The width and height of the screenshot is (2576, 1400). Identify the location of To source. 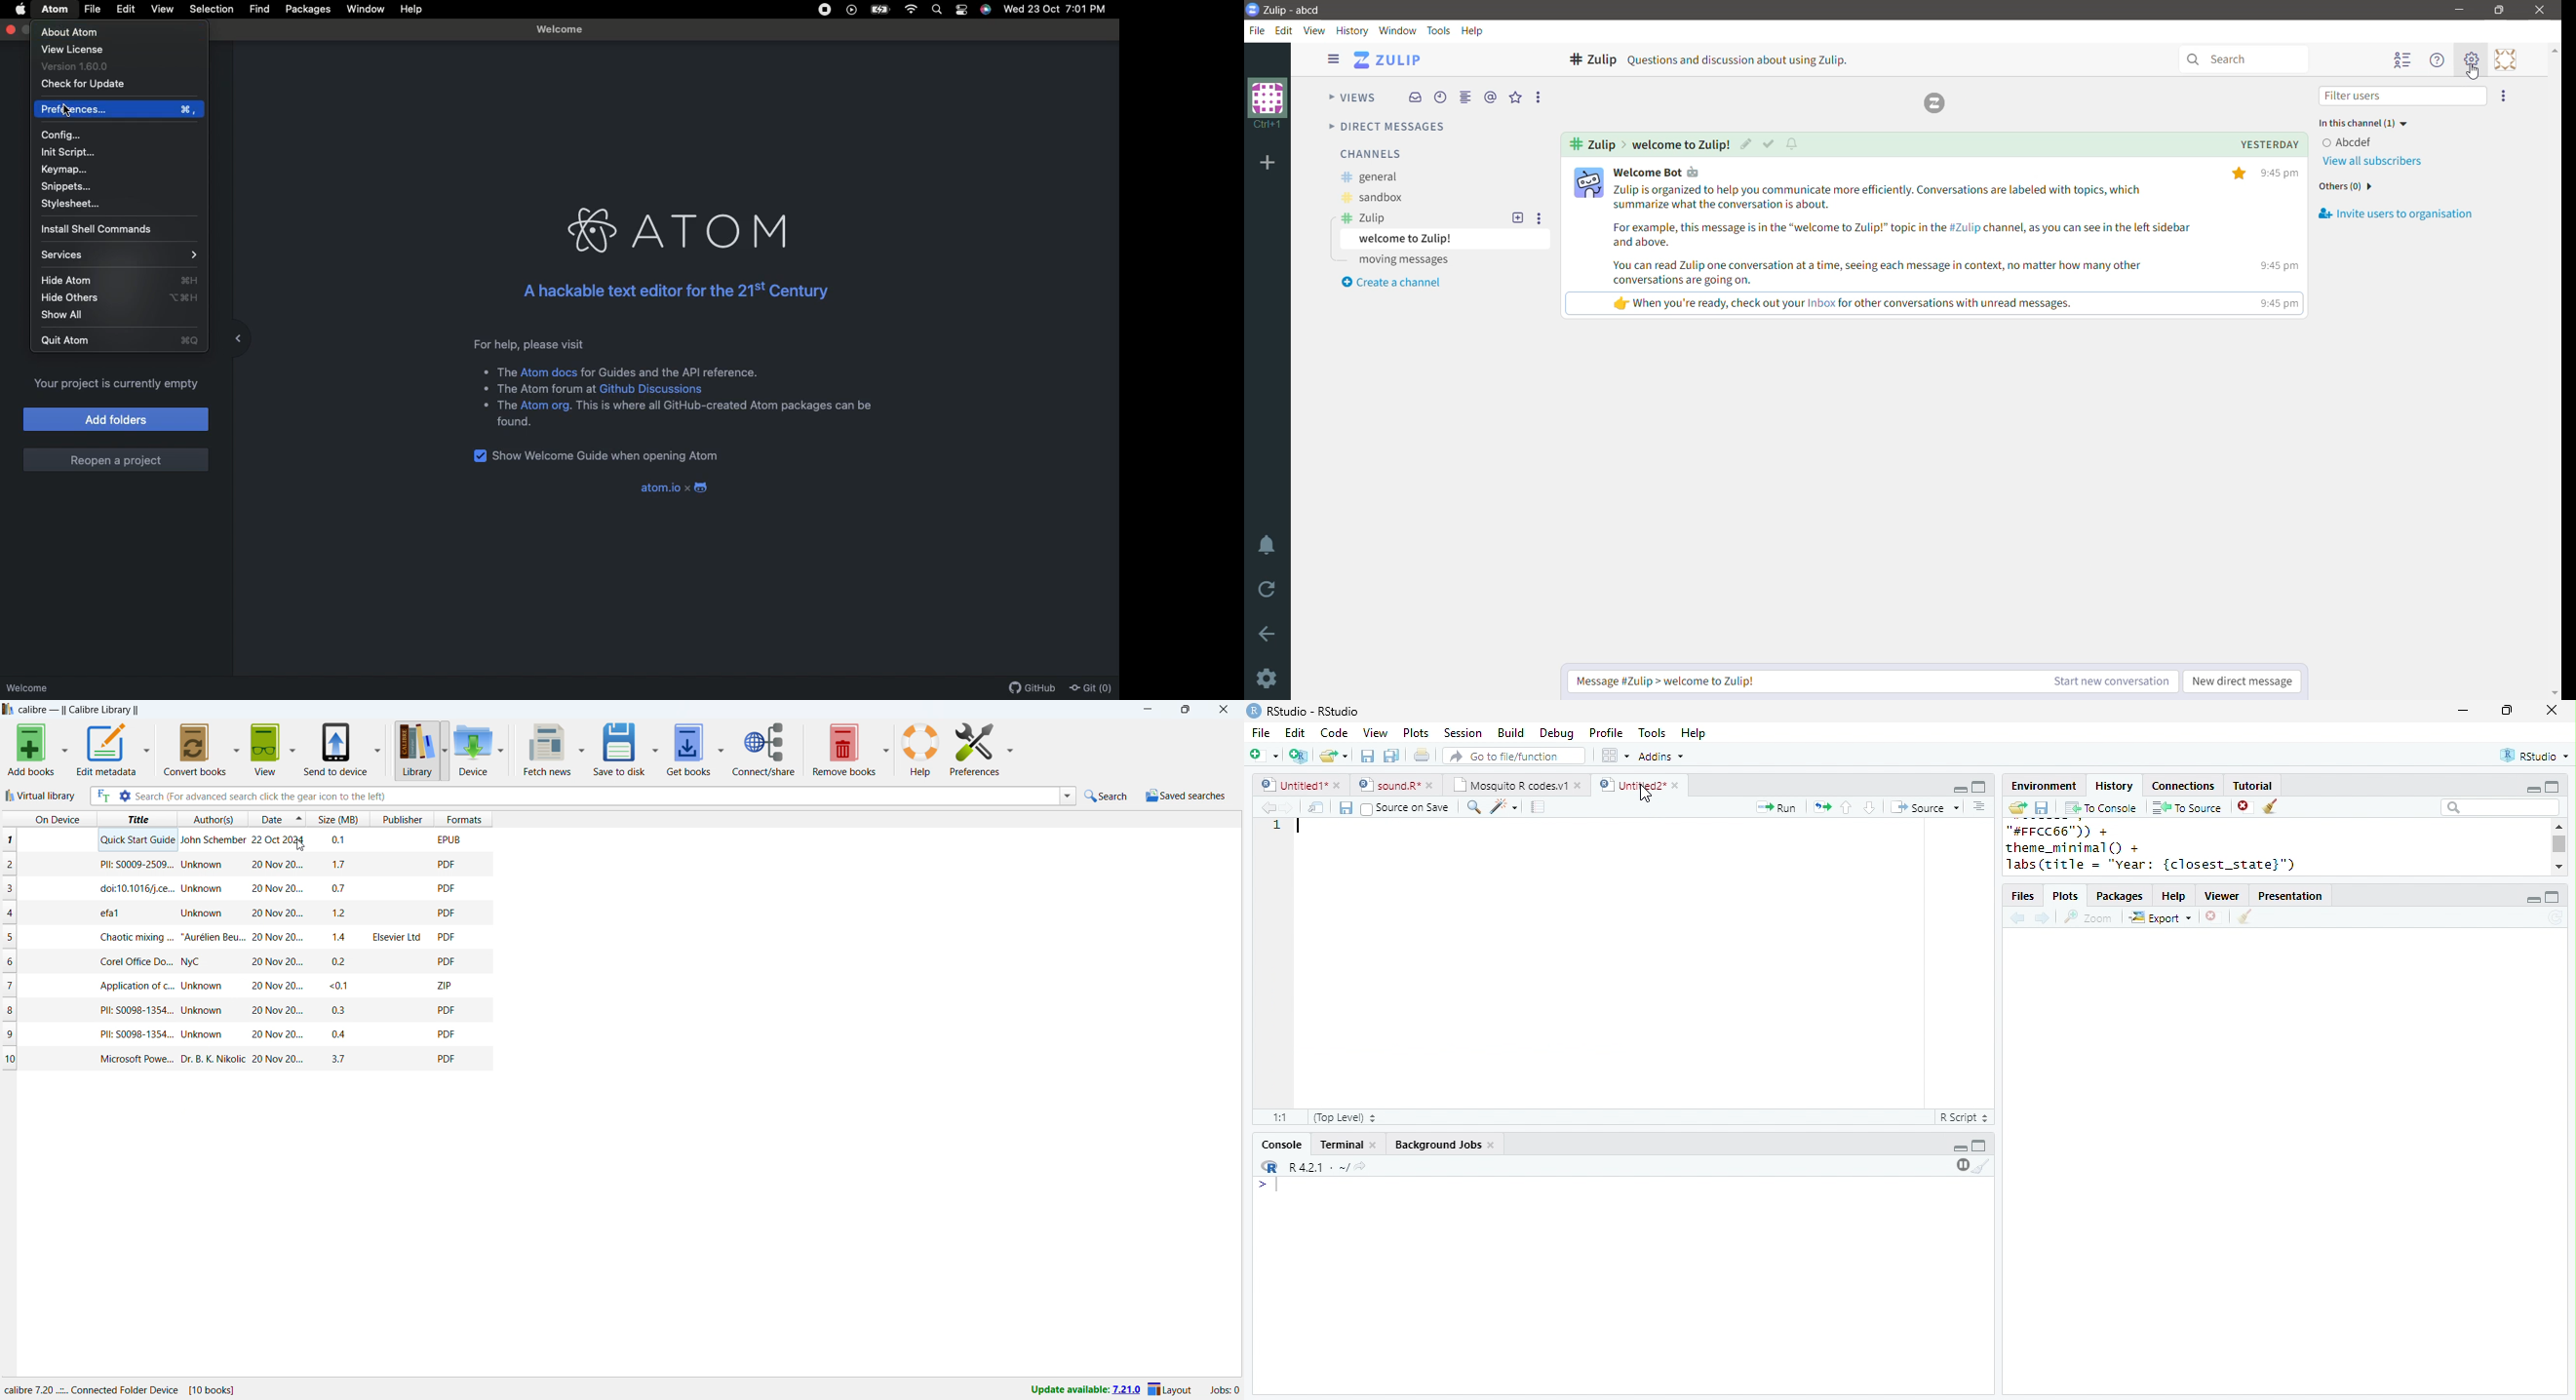
(2187, 807).